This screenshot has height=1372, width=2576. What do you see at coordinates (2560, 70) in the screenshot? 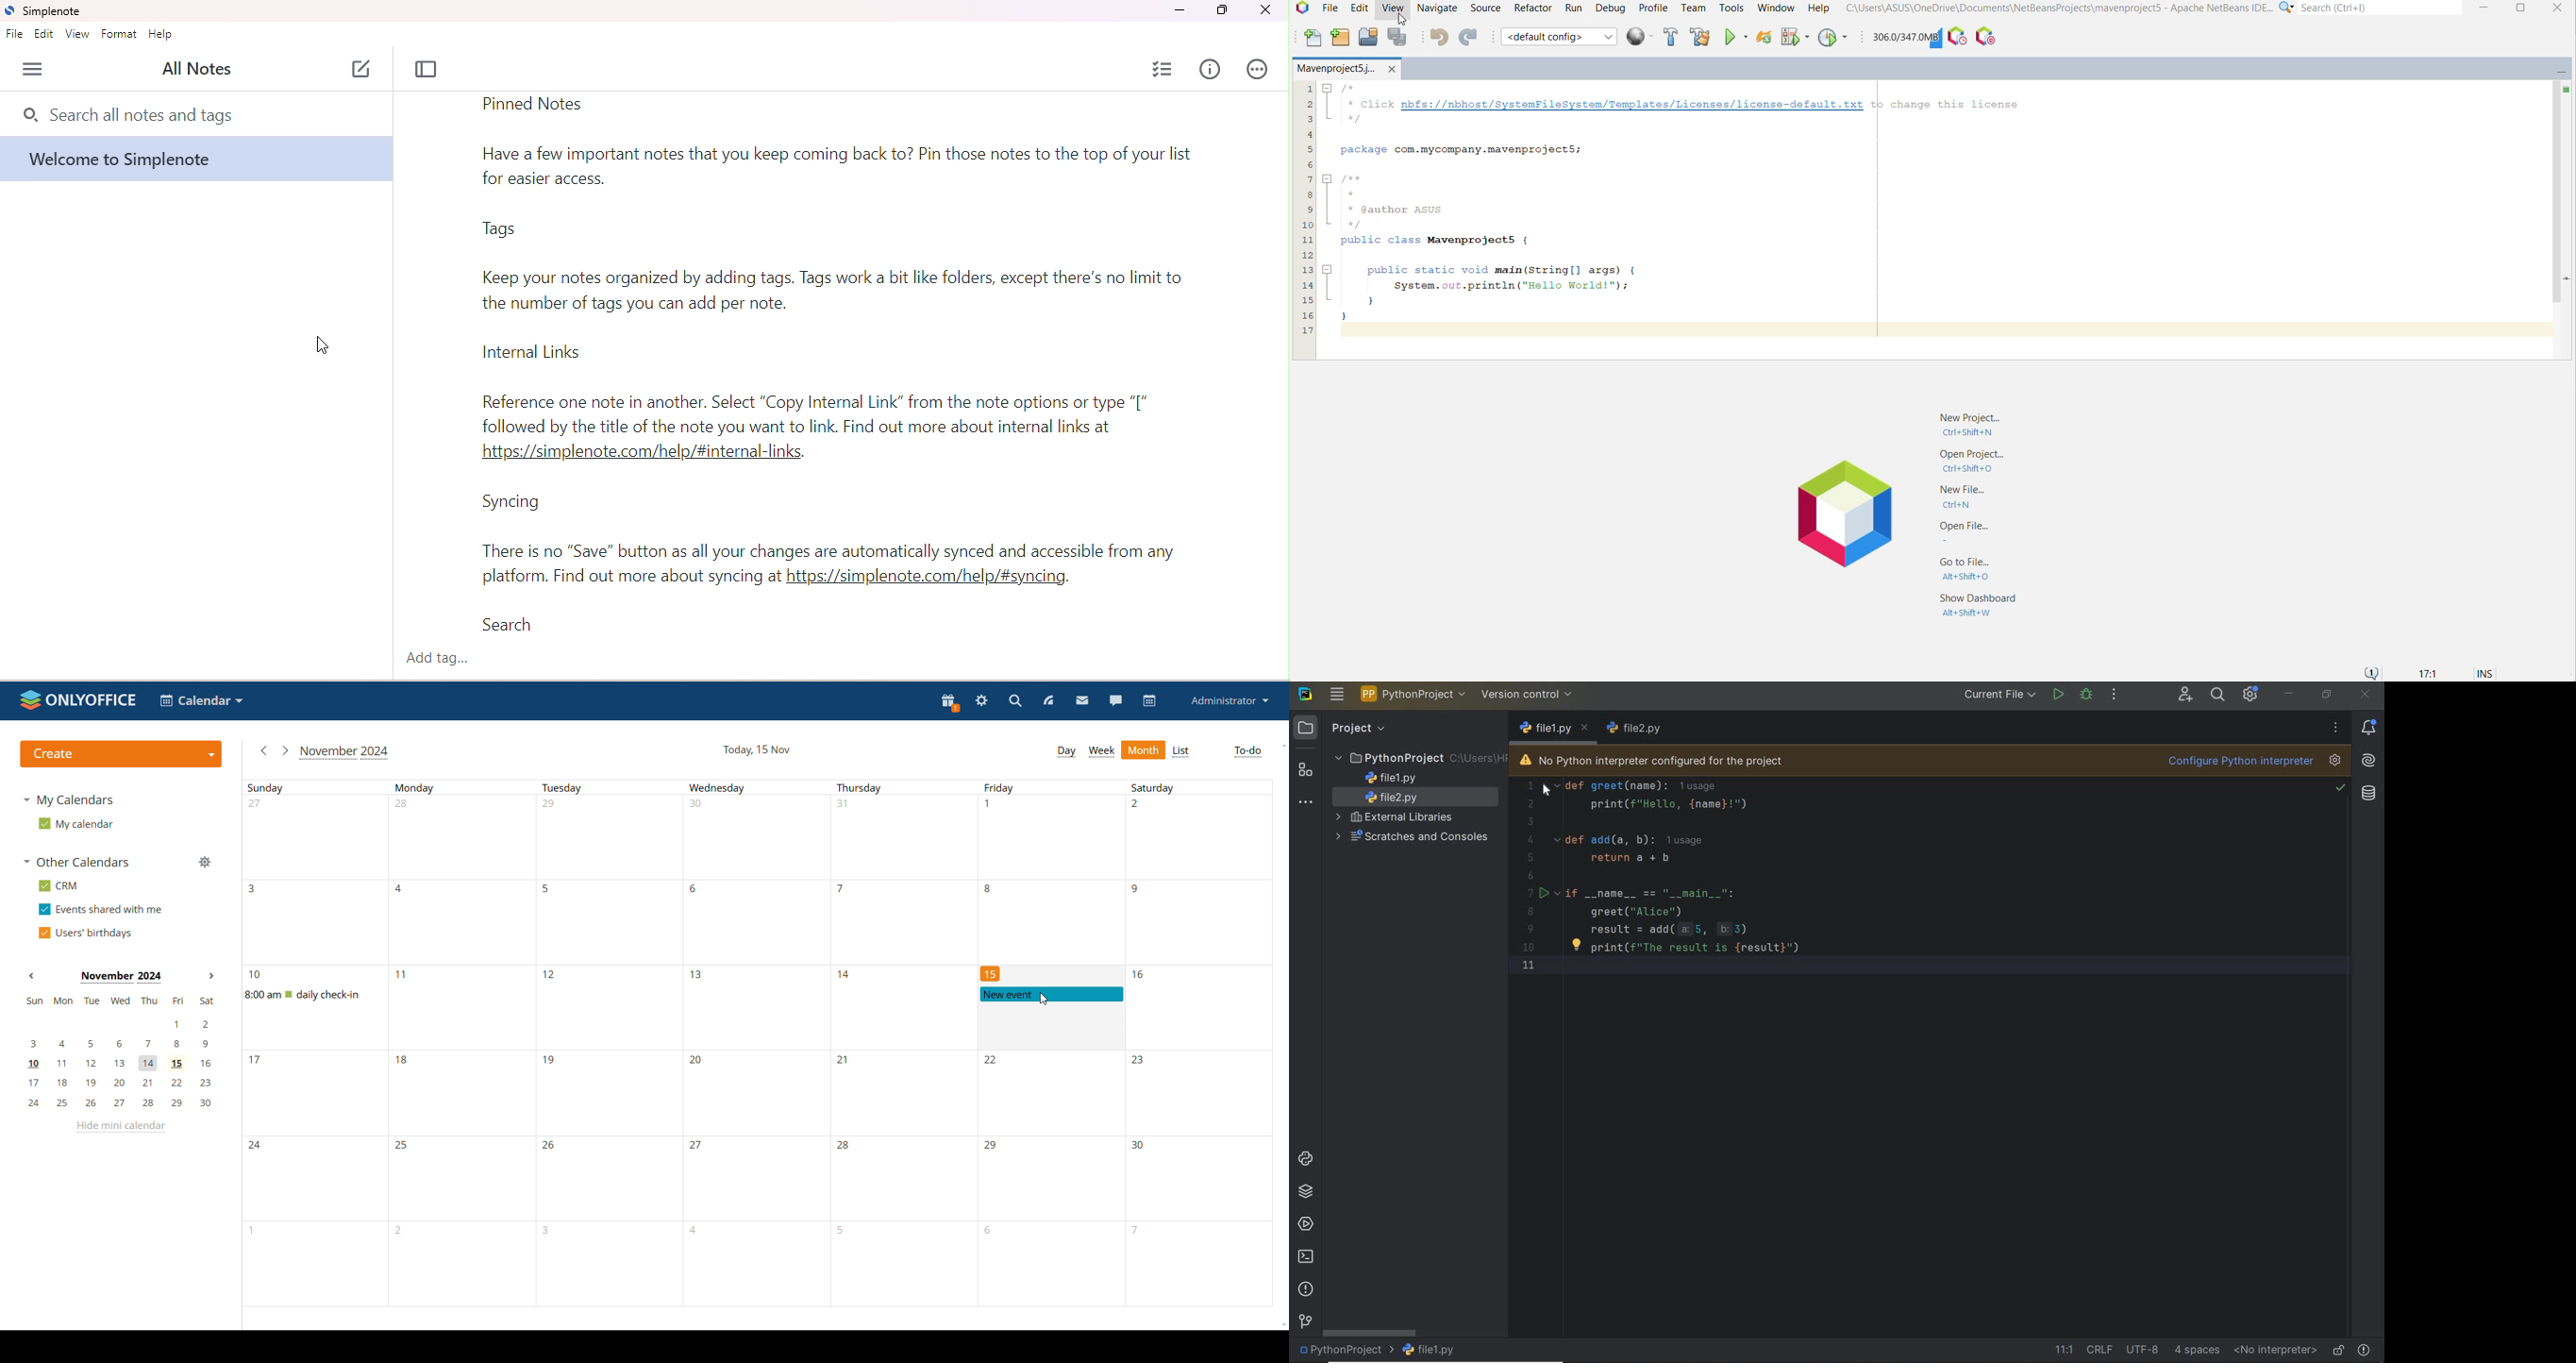
I see `Minimize Window` at bounding box center [2560, 70].